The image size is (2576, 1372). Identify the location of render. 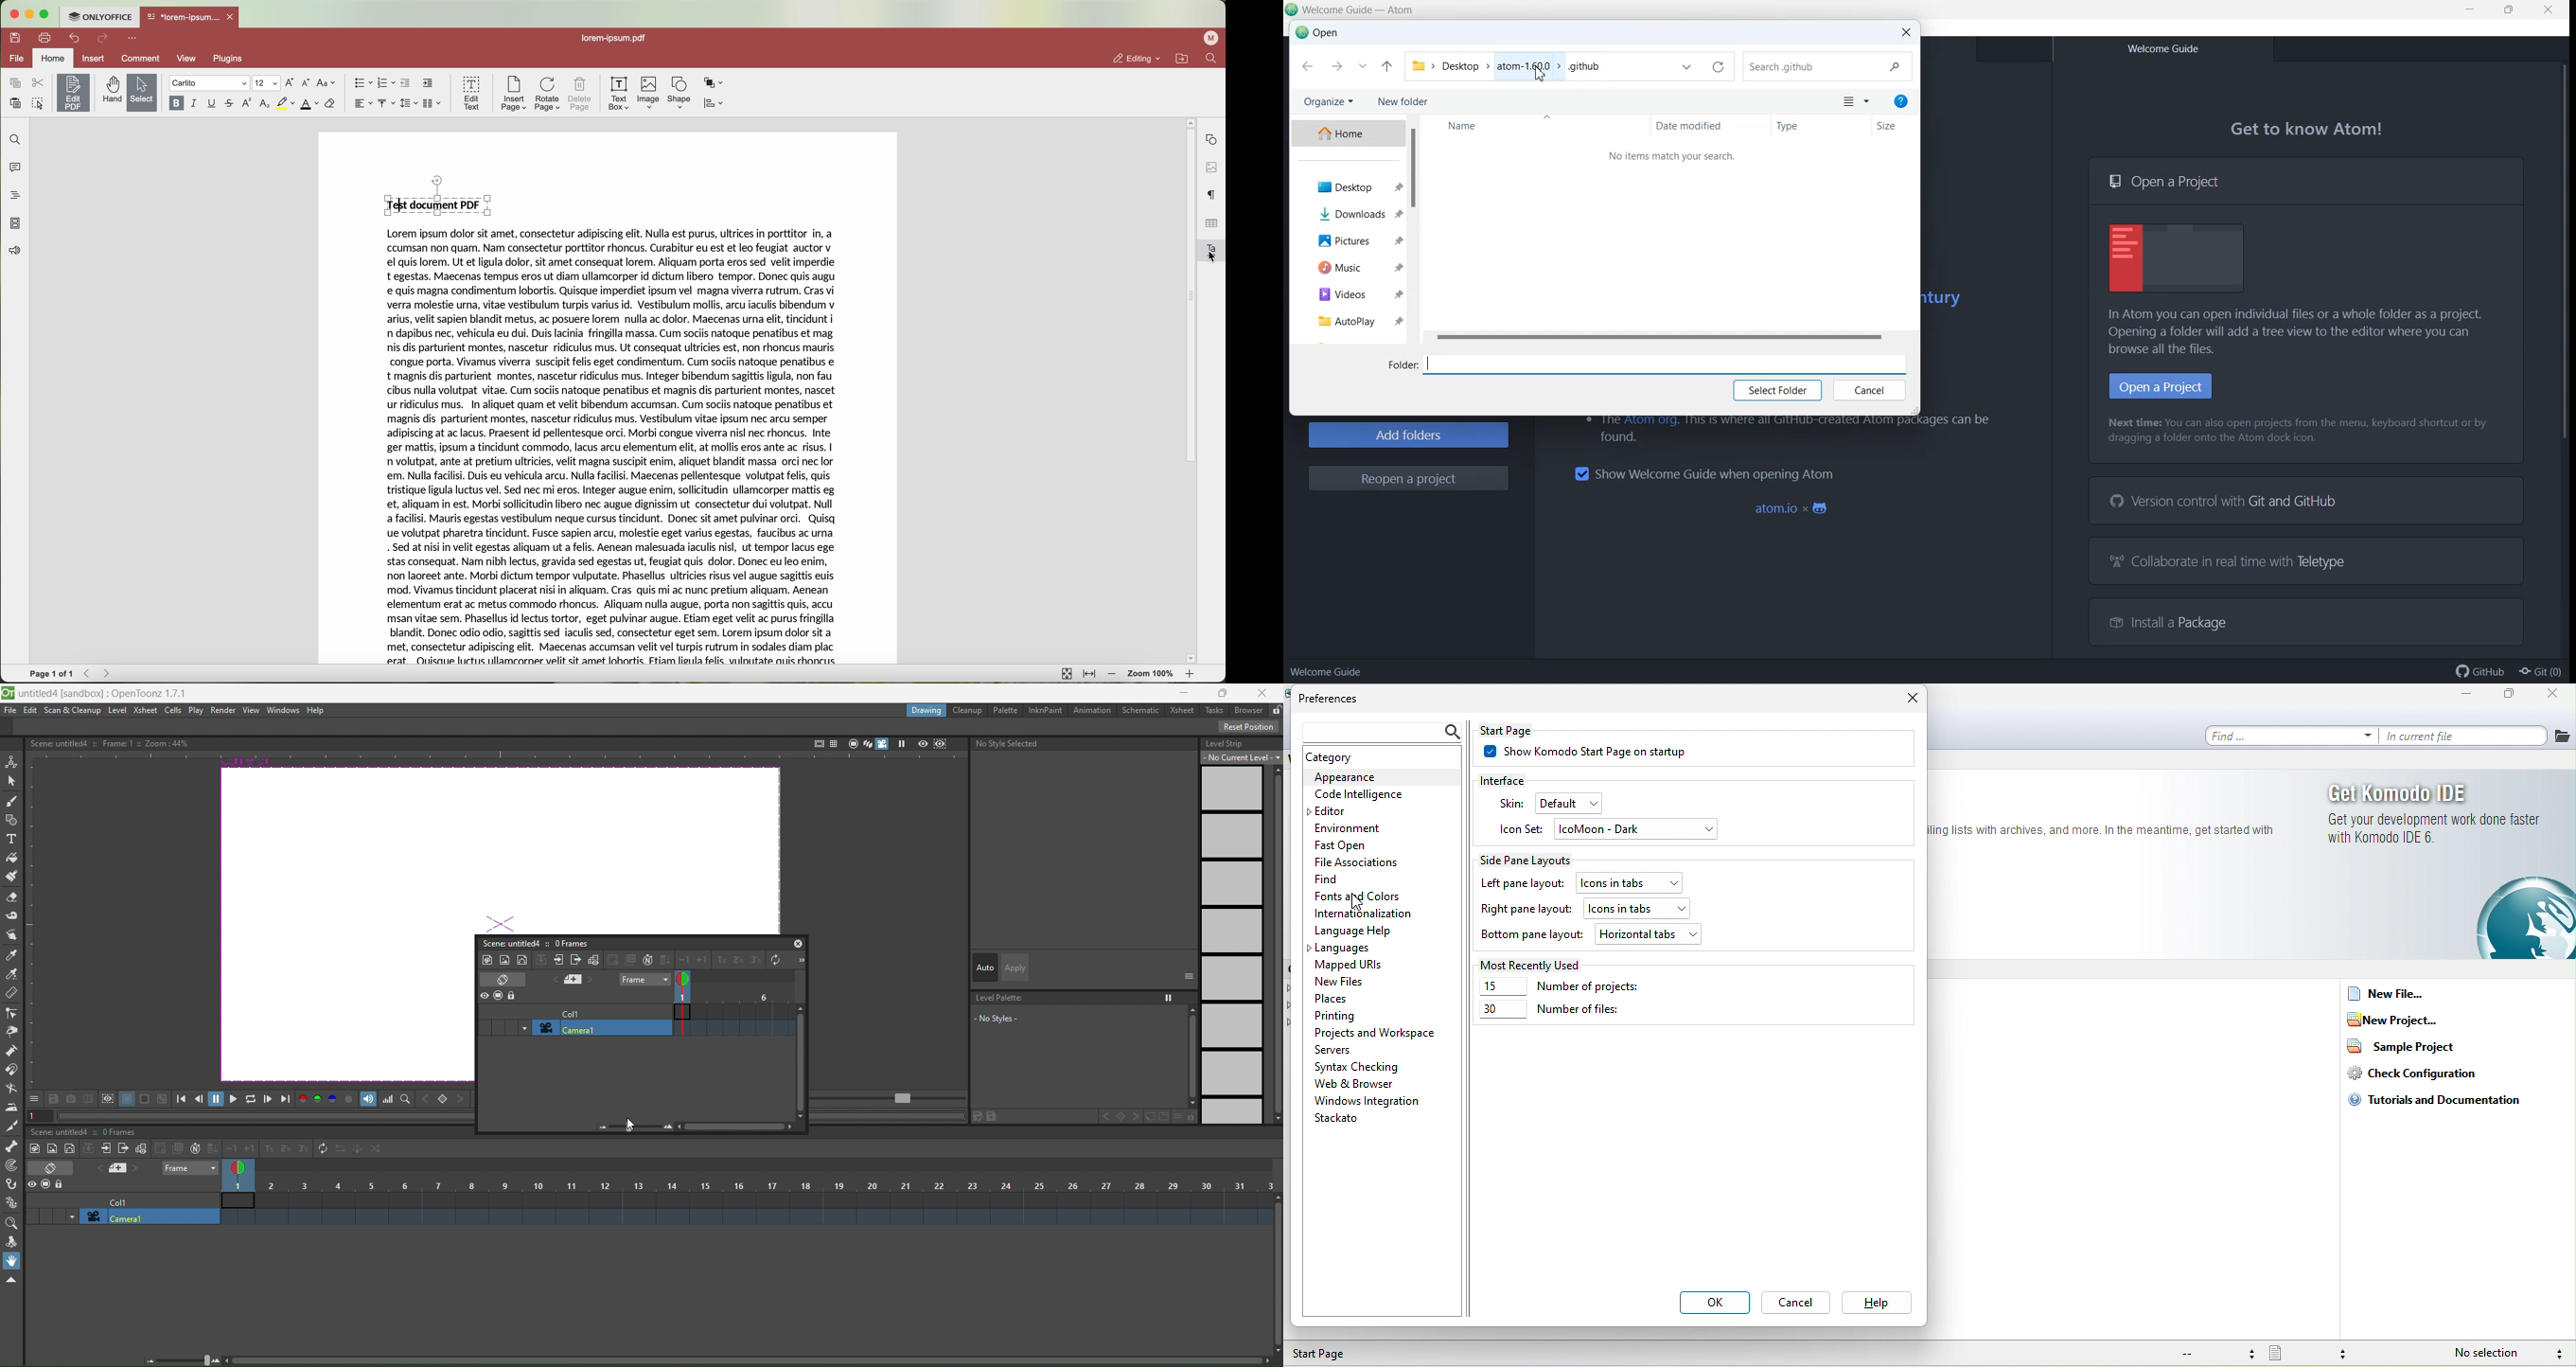
(224, 710).